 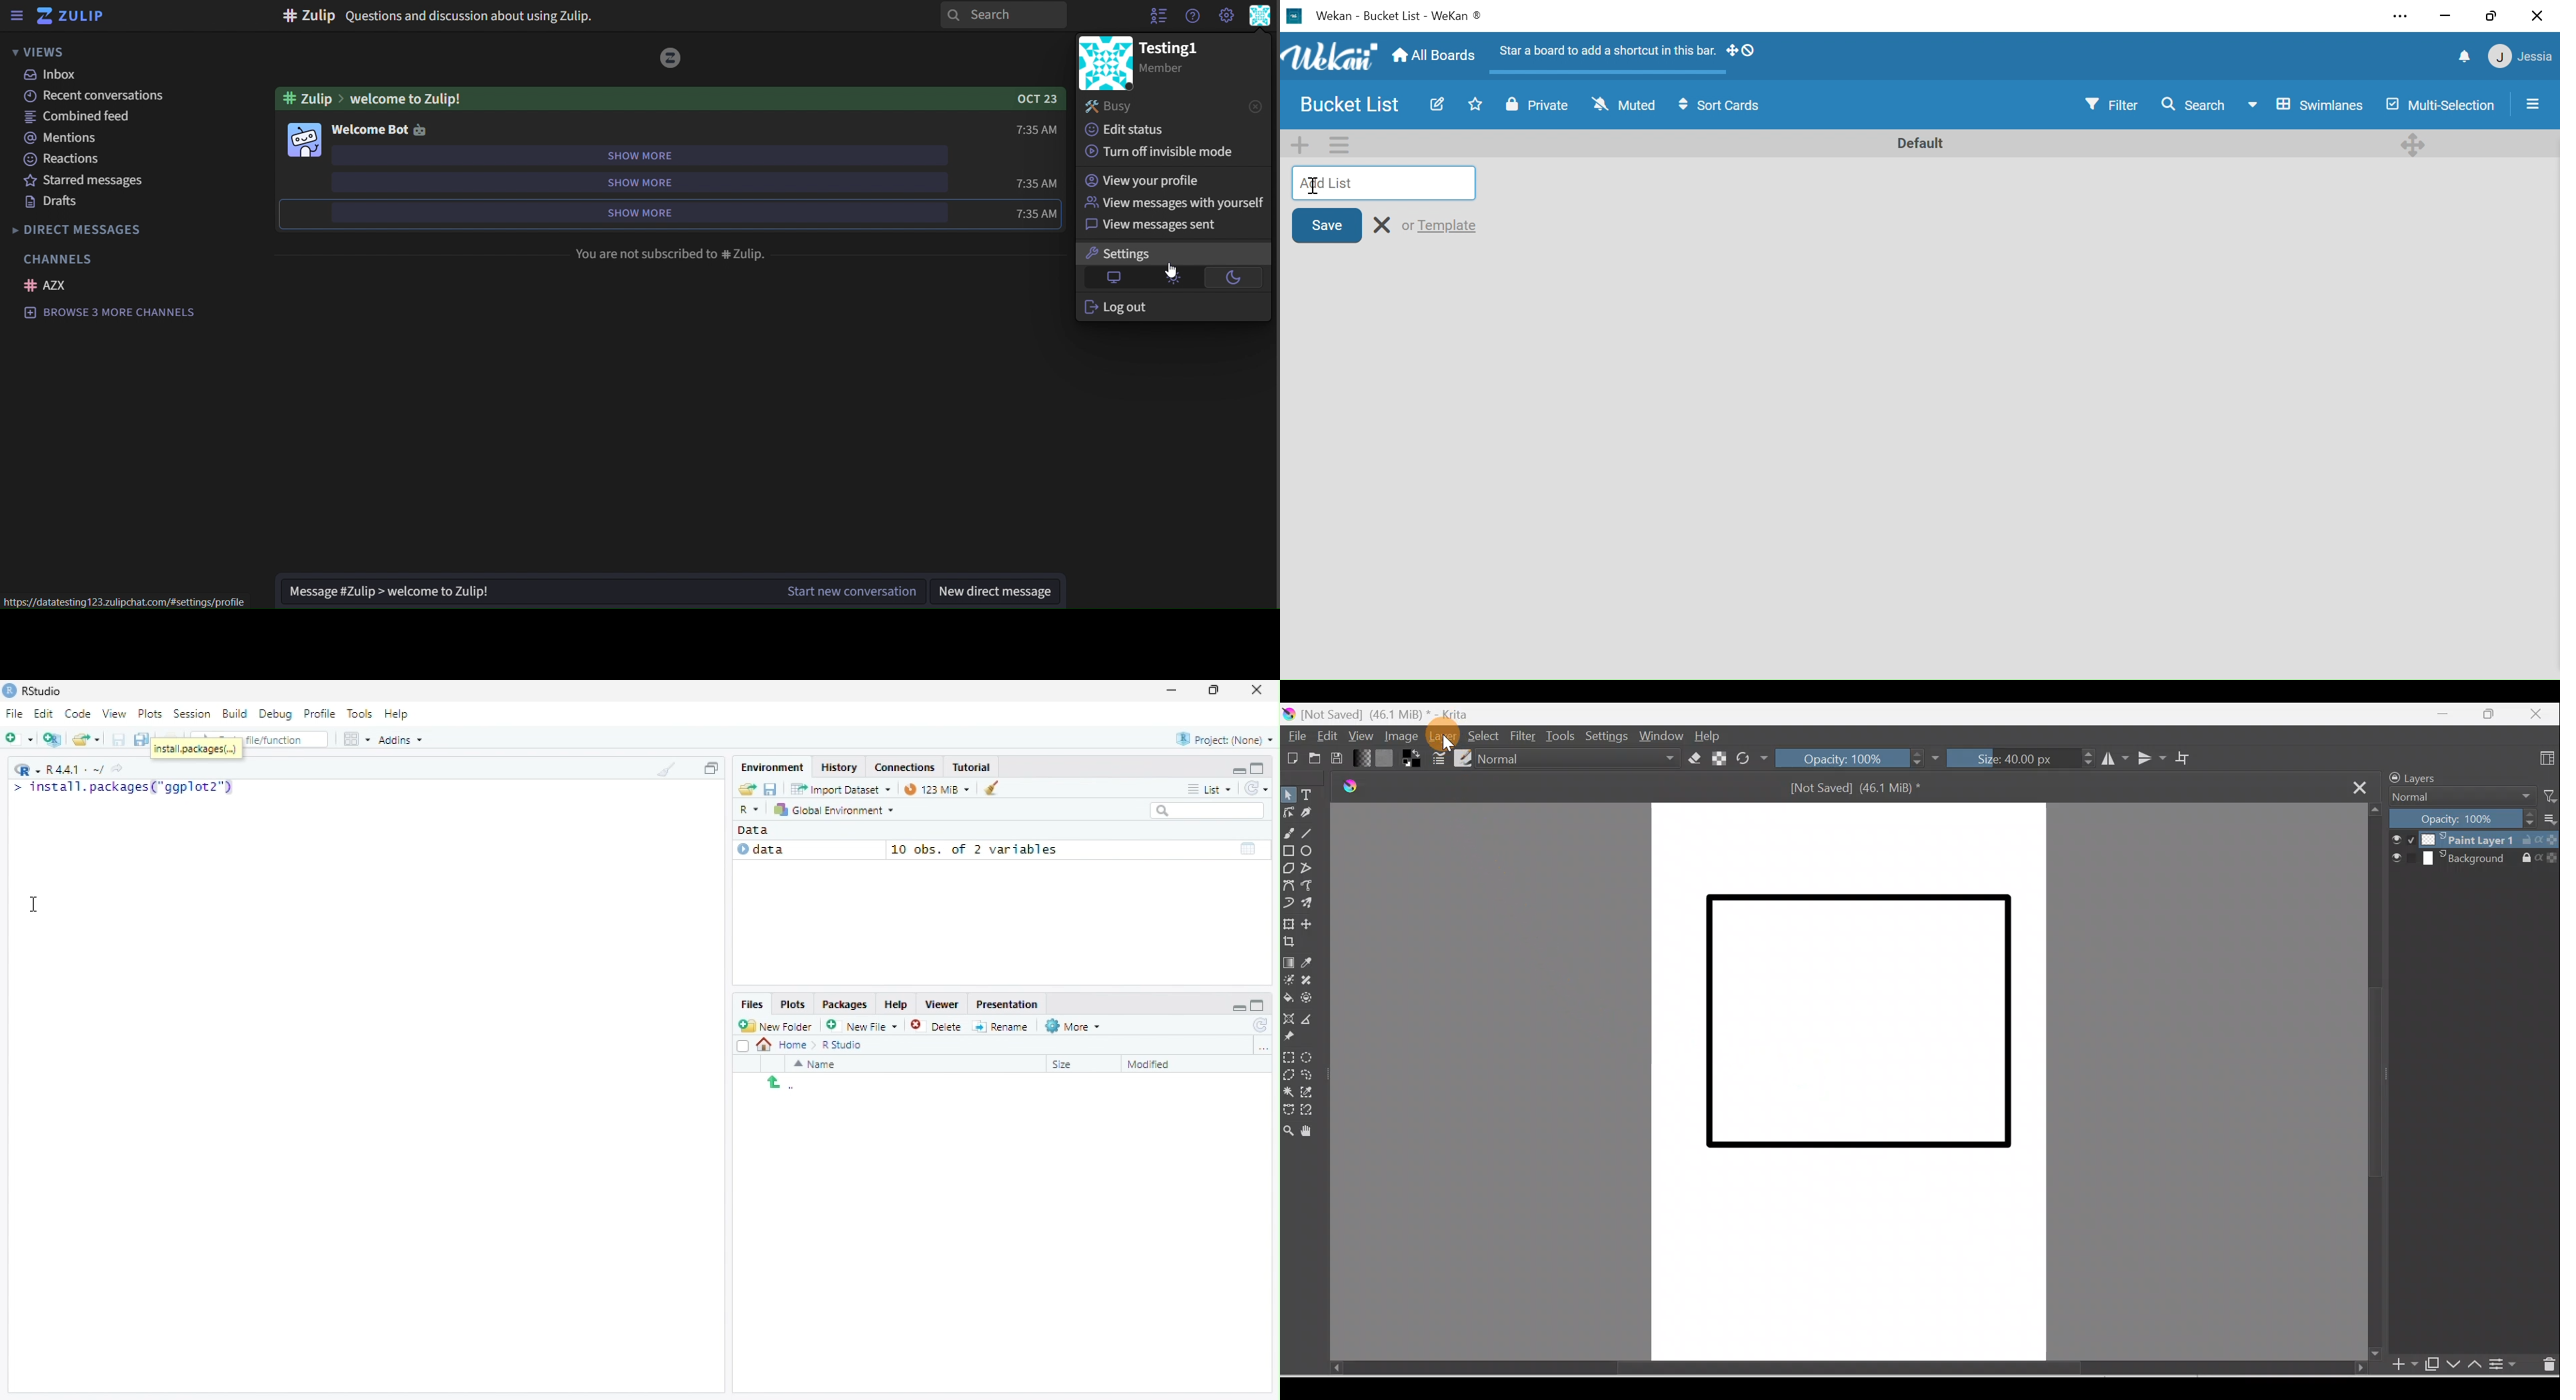 I want to click on Save current document, so click(x=120, y=739).